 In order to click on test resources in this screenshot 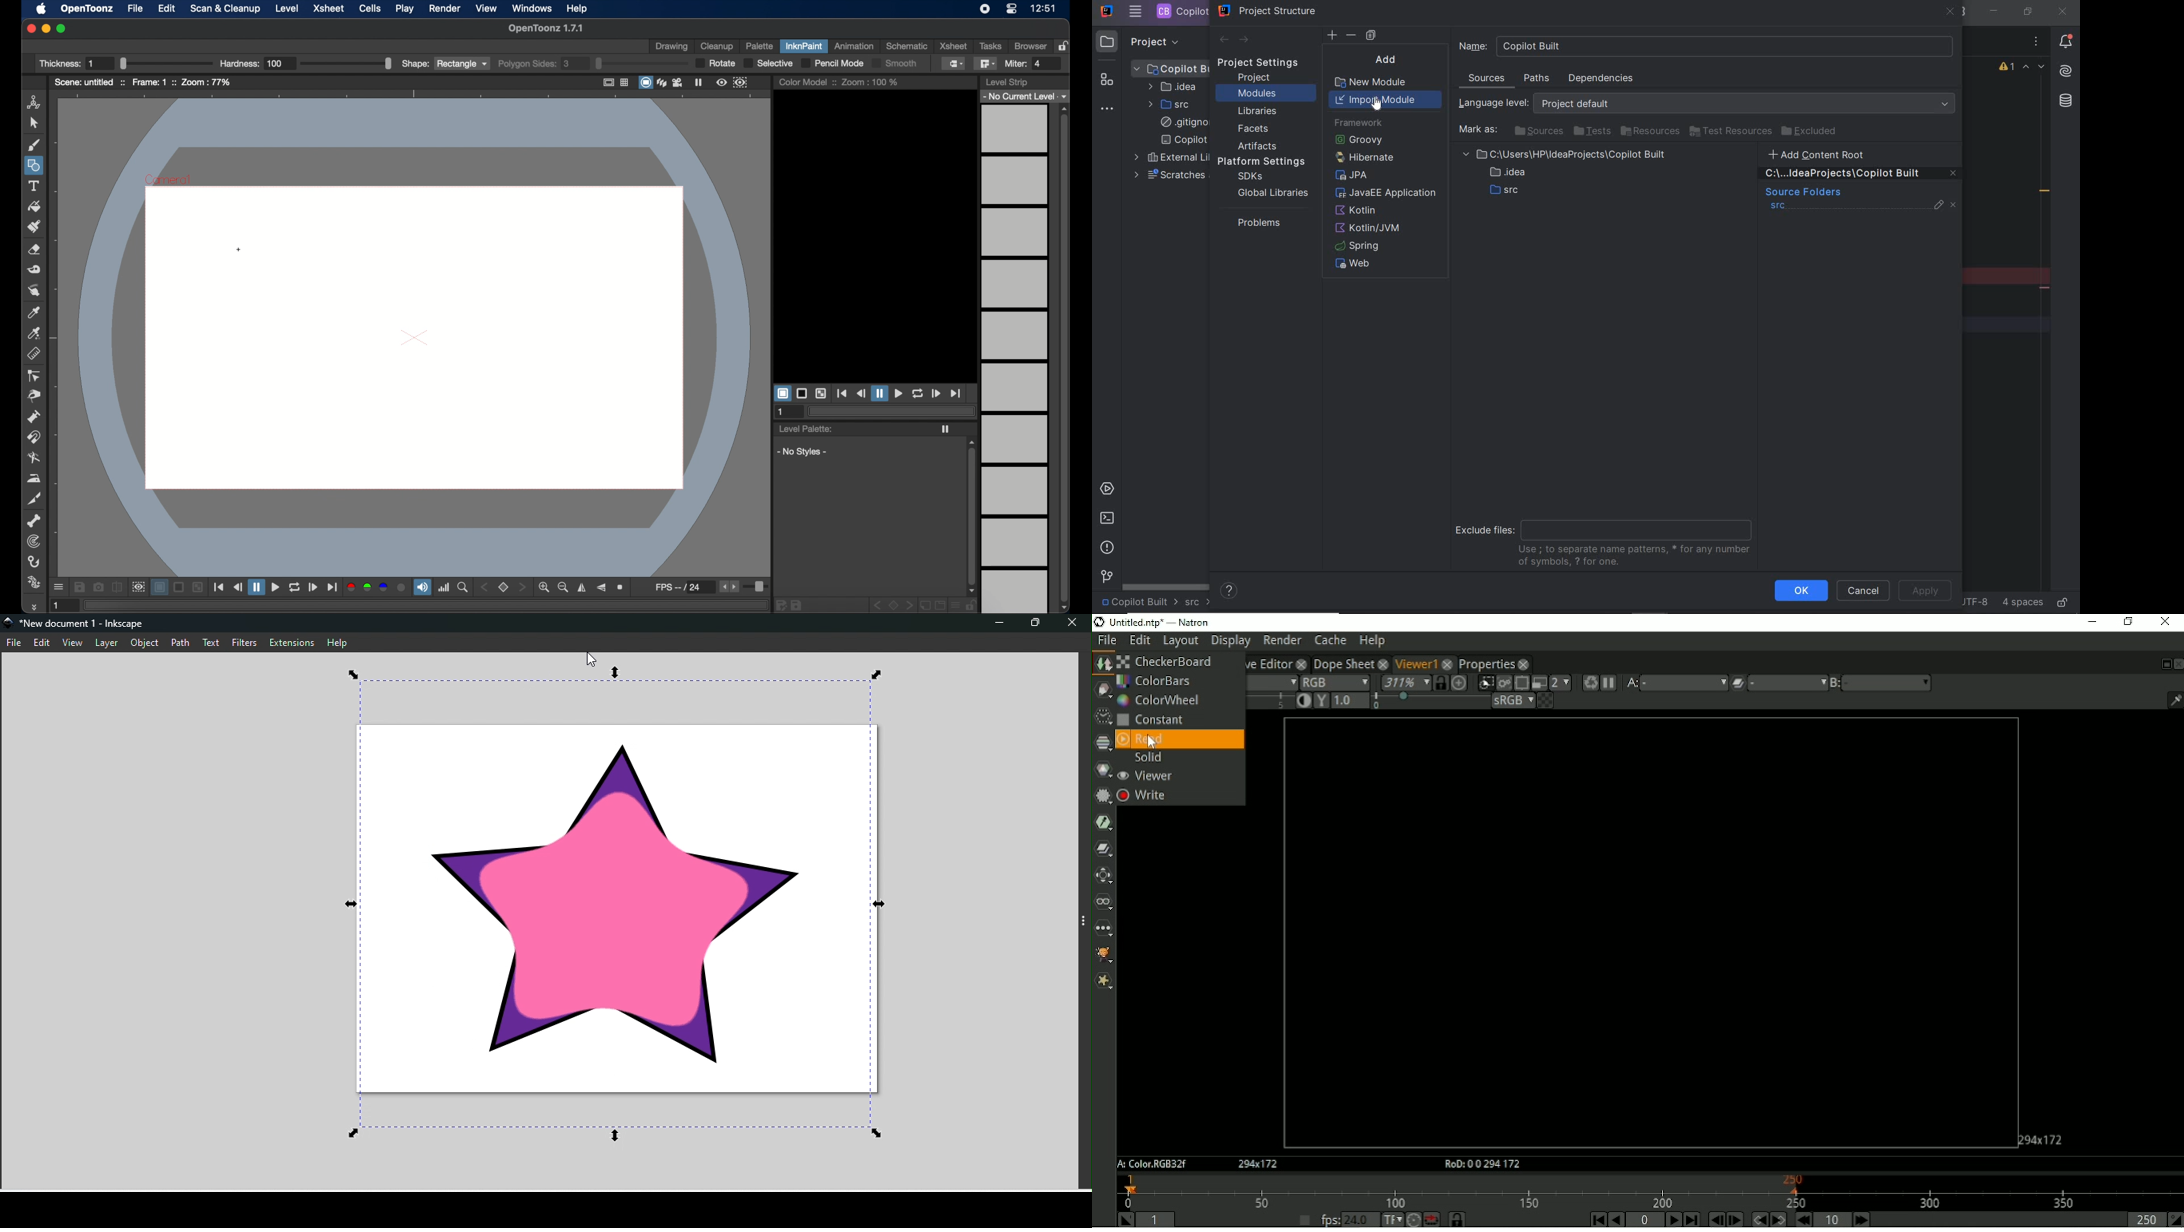, I will do `click(1731, 132)`.